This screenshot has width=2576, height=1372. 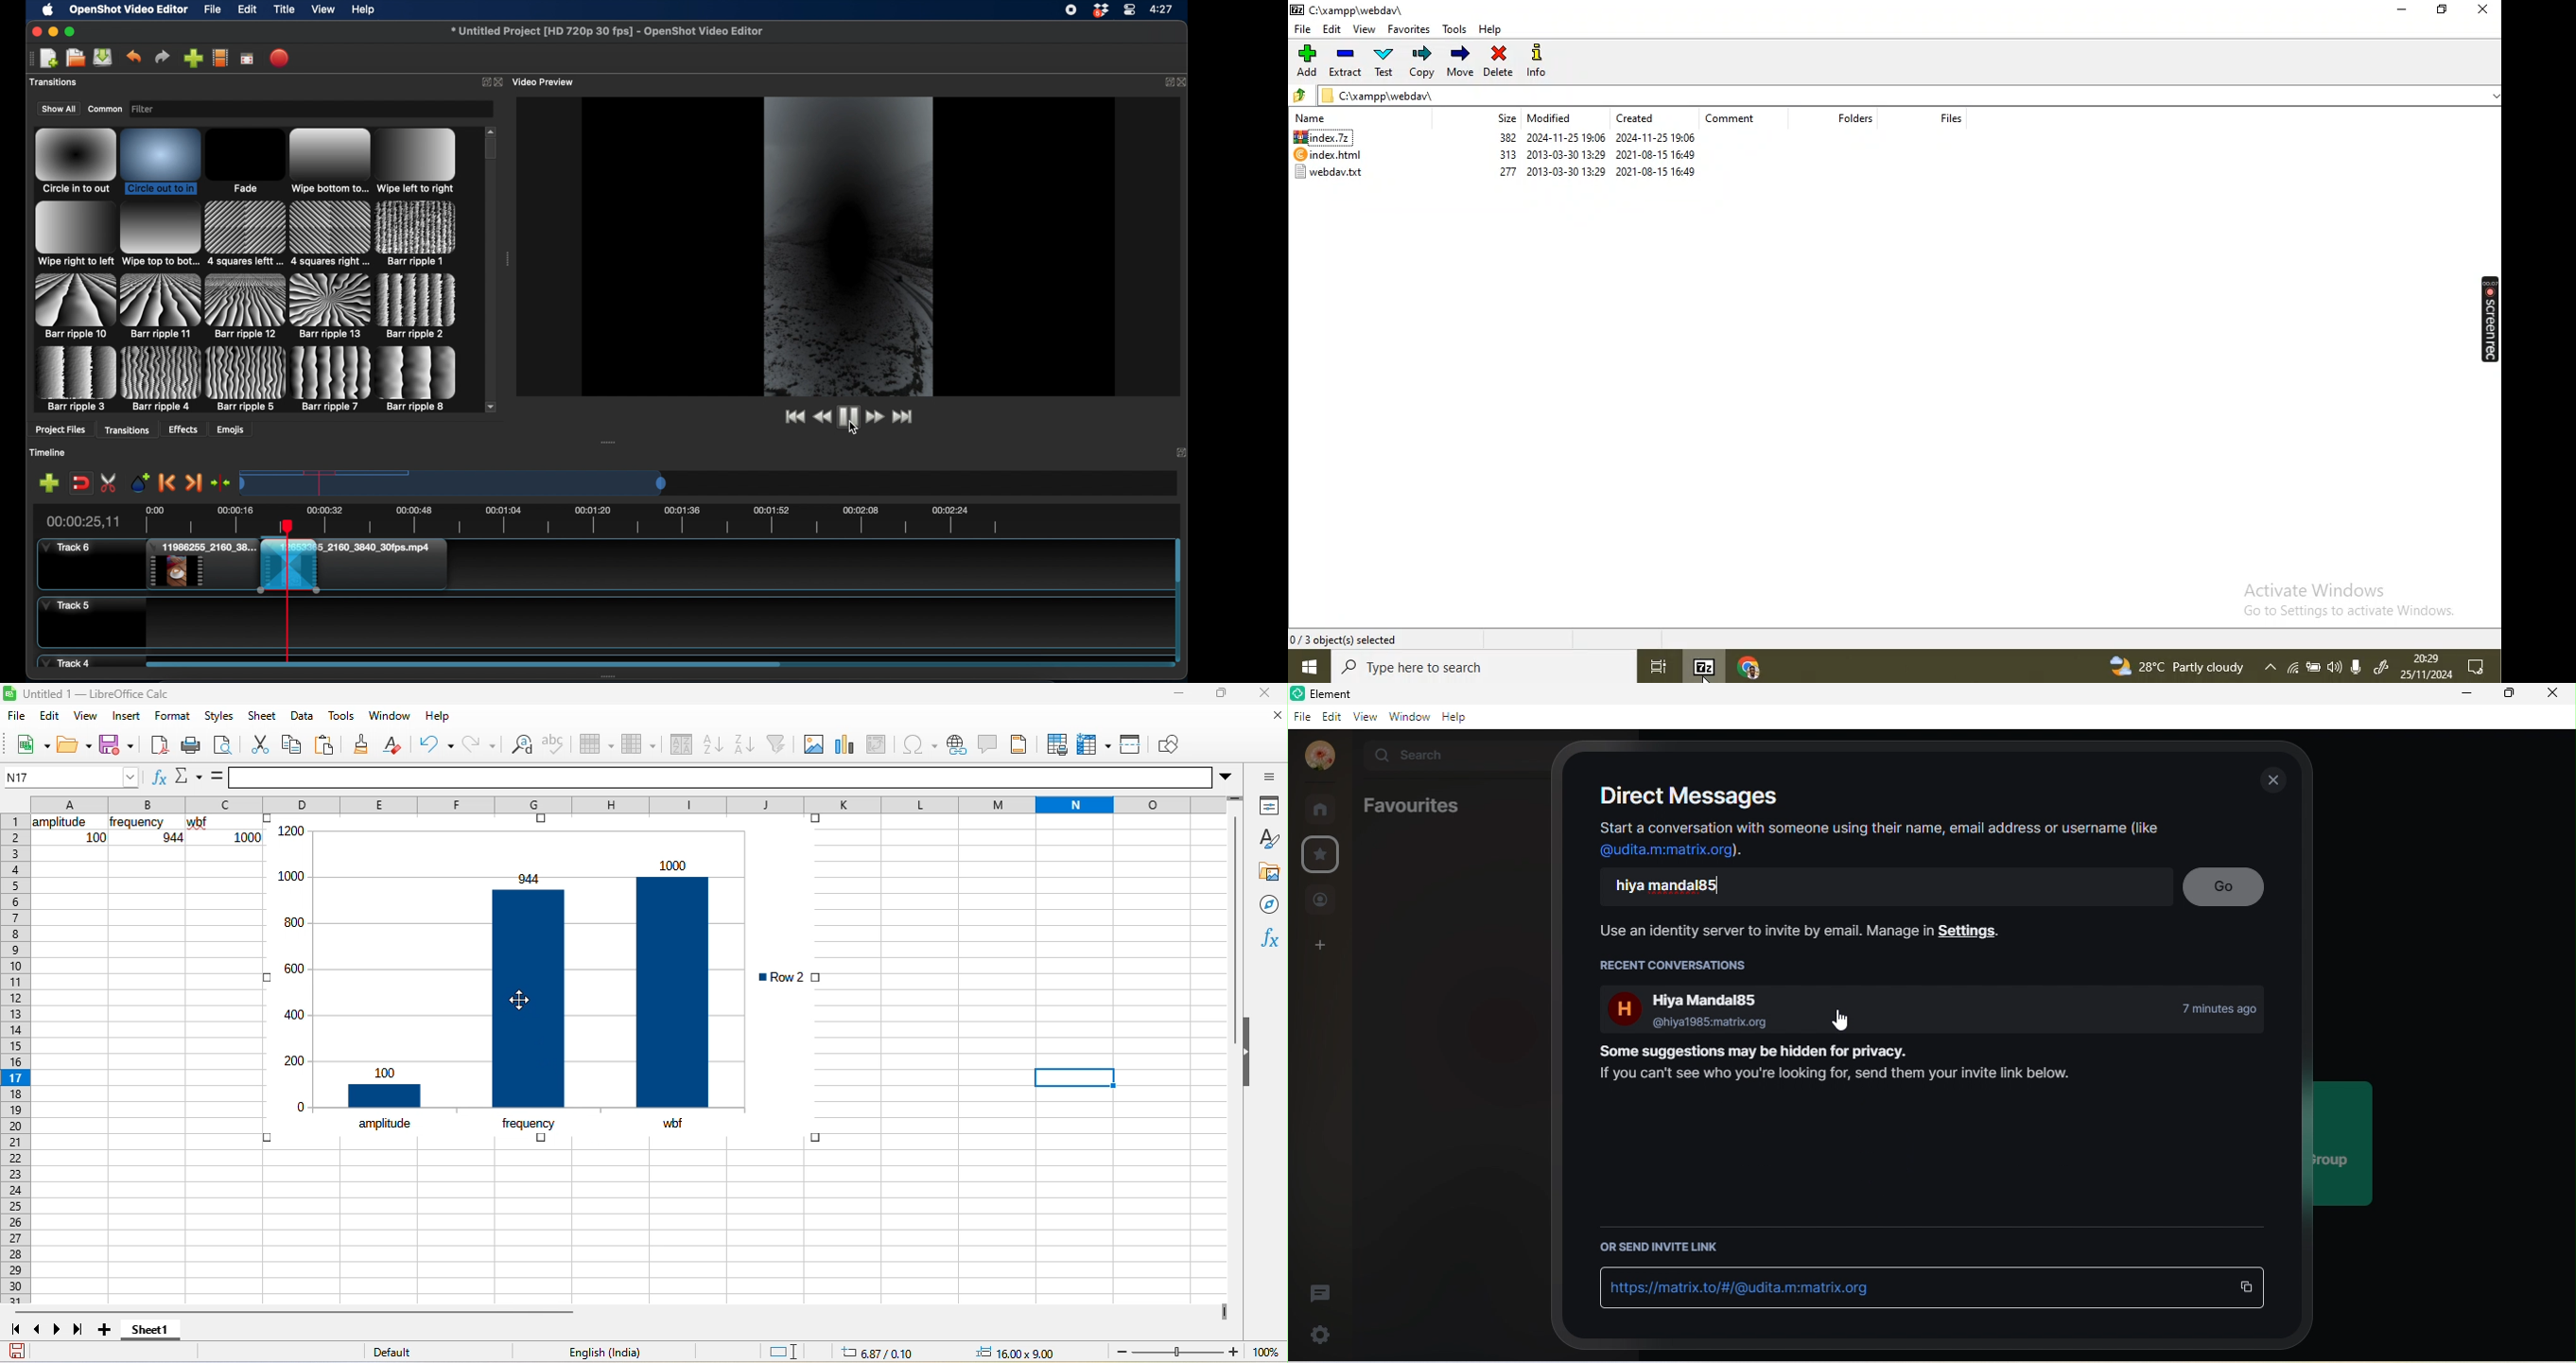 What do you see at coordinates (463, 663) in the screenshot?
I see `scroll bar` at bounding box center [463, 663].